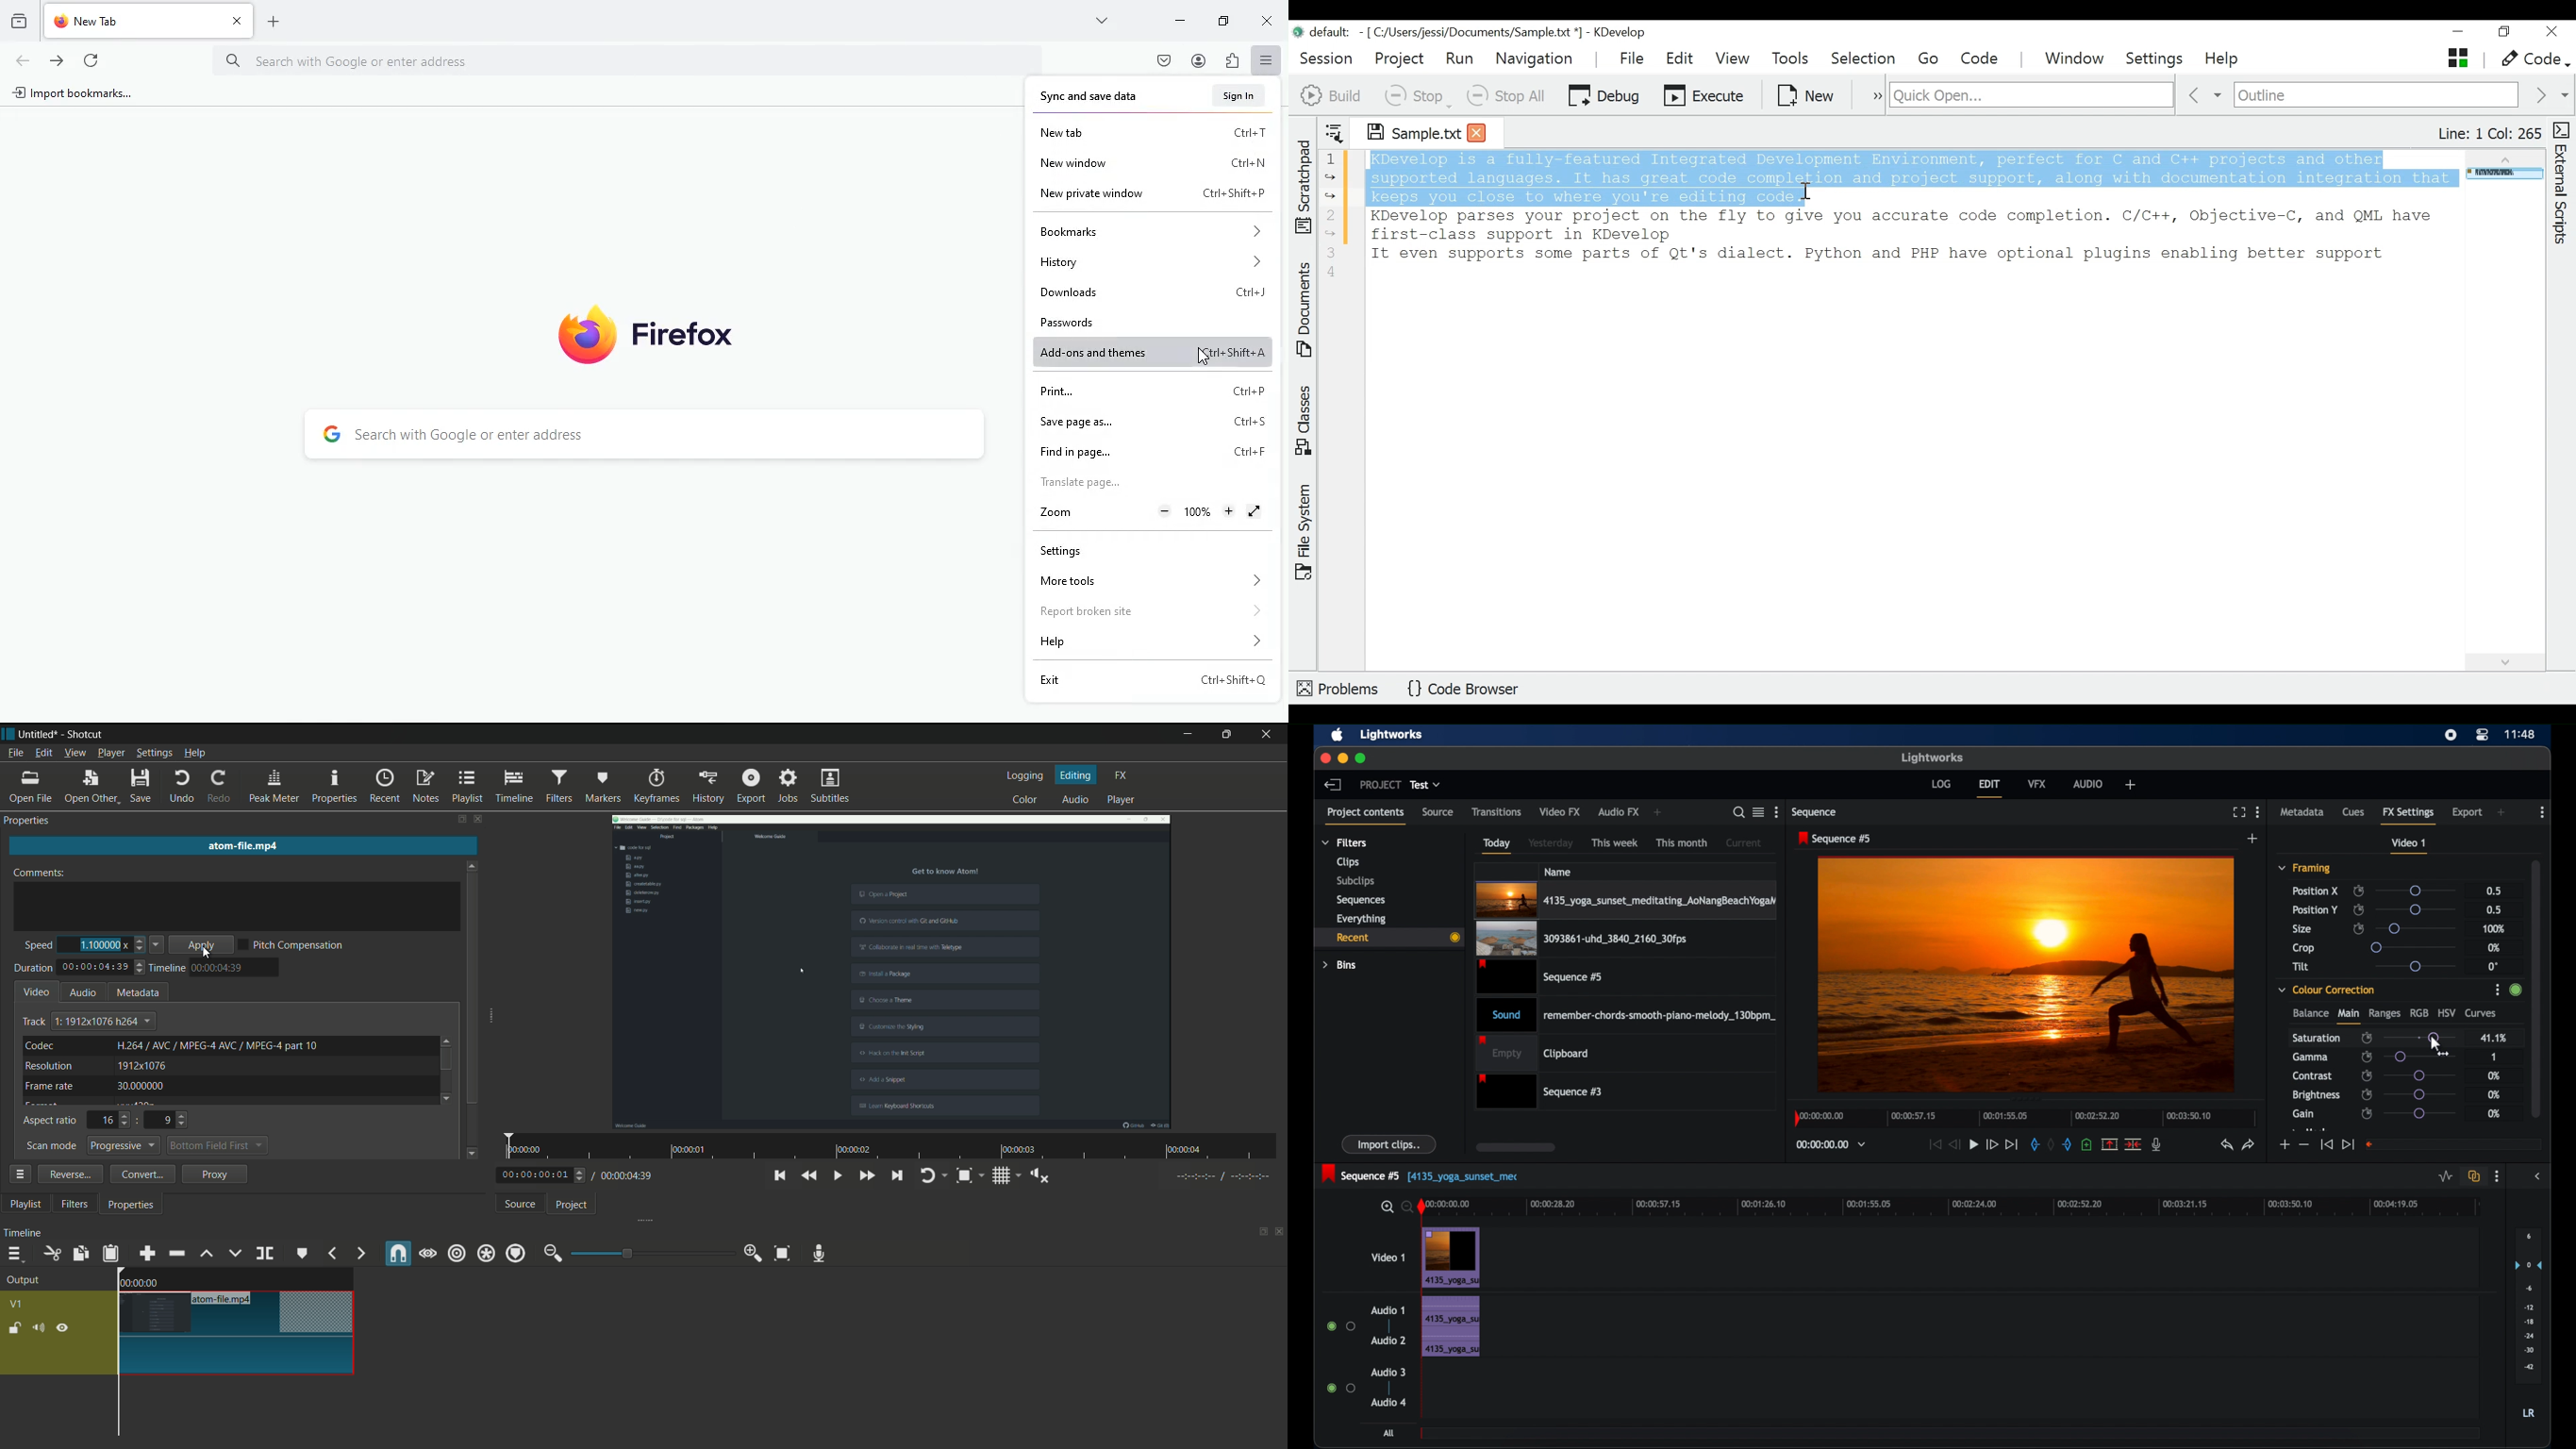 This screenshot has height=1456, width=2576. What do you see at coordinates (2087, 1144) in the screenshot?
I see `adduce at the current position` at bounding box center [2087, 1144].